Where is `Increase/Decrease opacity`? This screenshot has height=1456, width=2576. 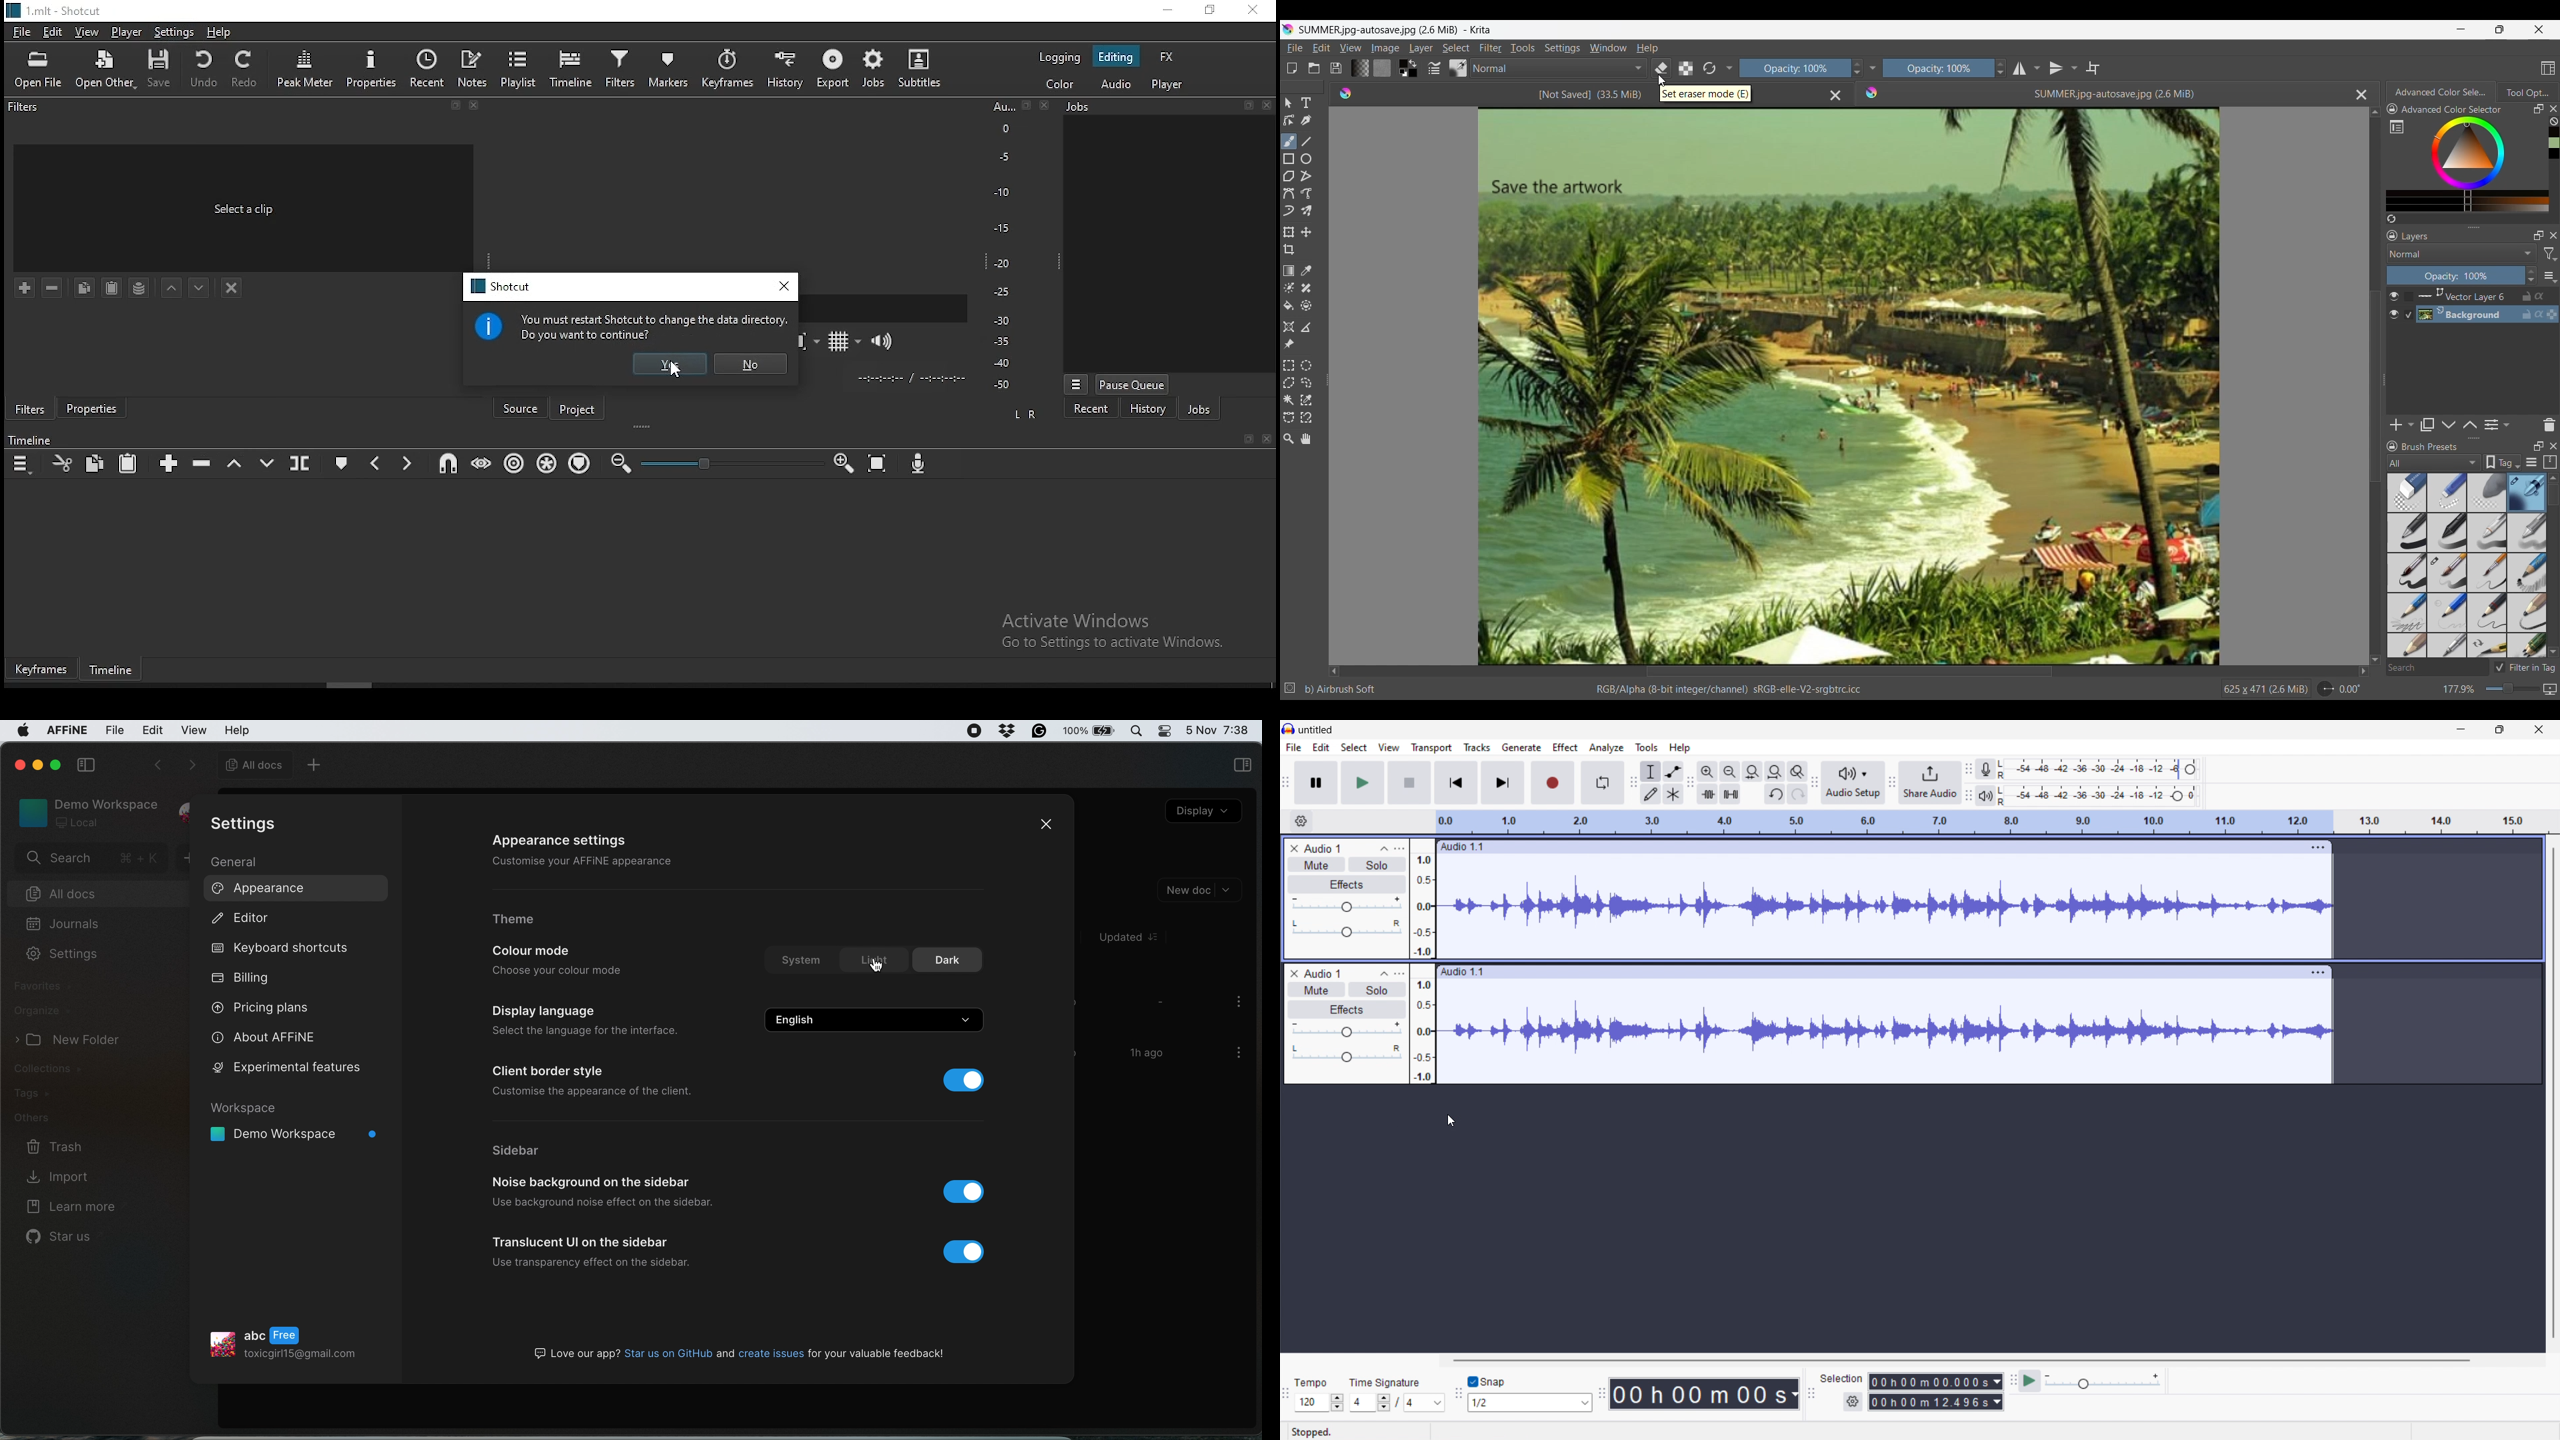 Increase/Decrease opacity is located at coordinates (2531, 275).